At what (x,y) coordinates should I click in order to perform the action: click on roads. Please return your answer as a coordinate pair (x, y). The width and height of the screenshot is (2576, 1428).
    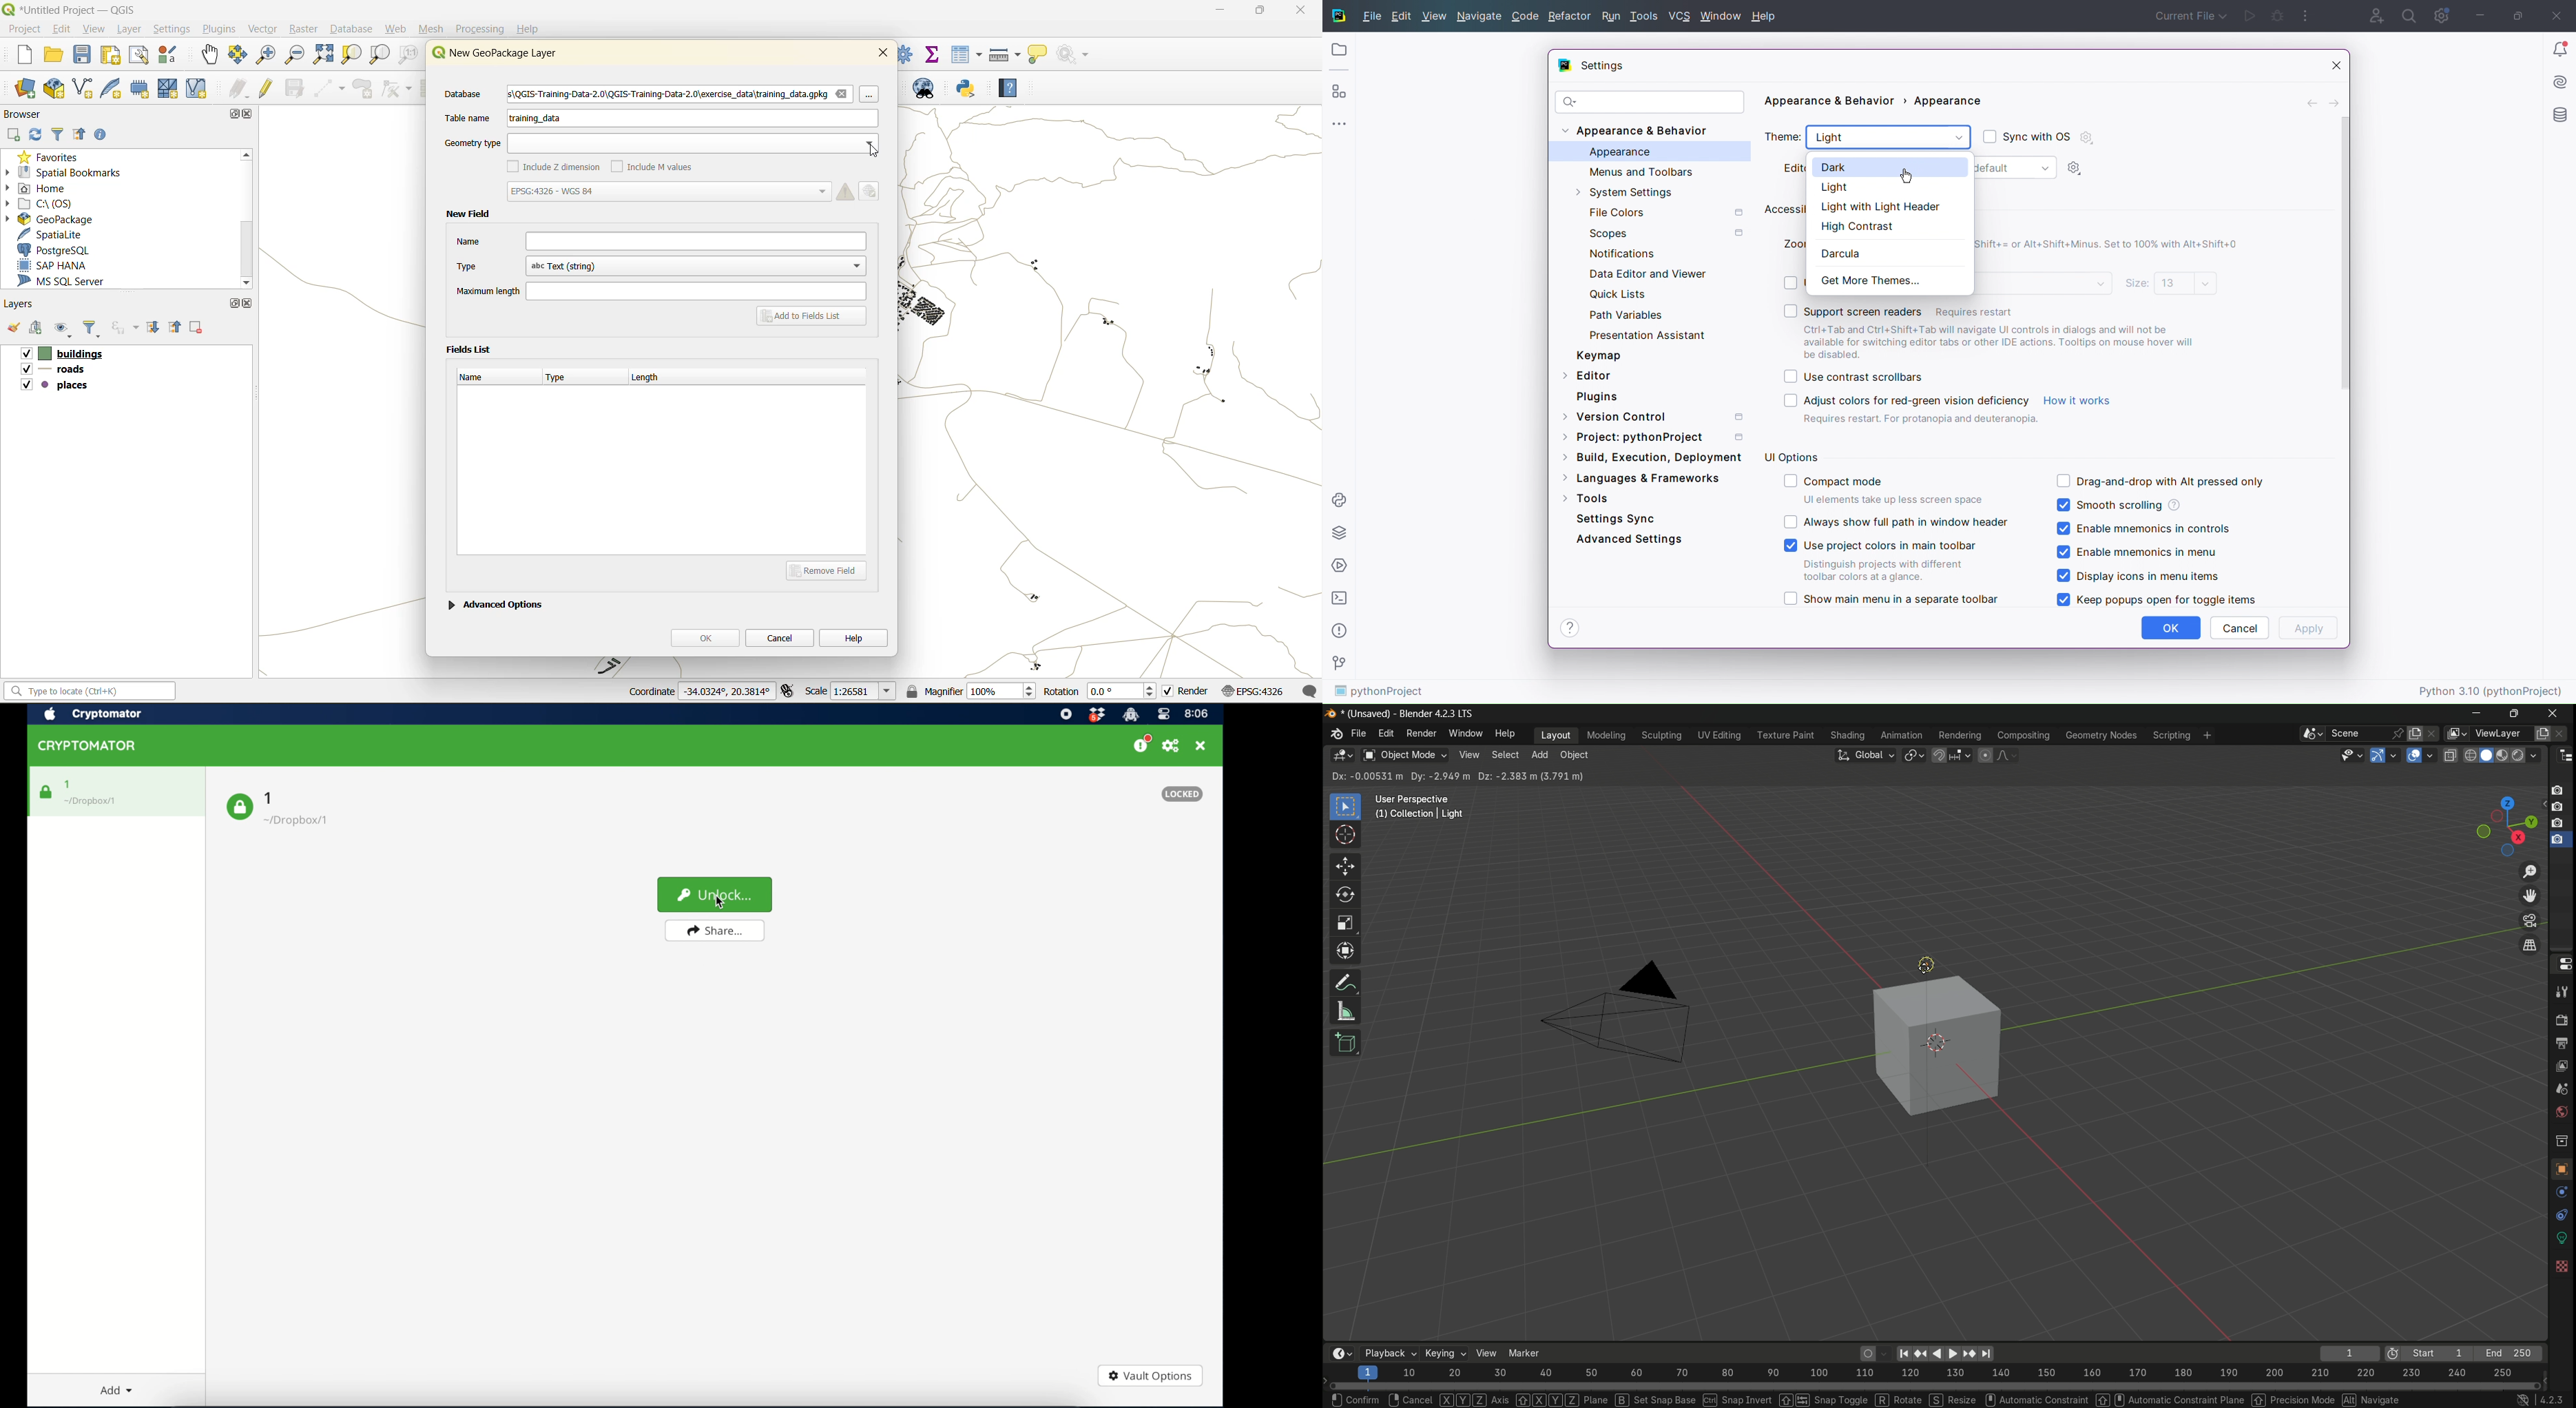
    Looking at the image, I should click on (56, 371).